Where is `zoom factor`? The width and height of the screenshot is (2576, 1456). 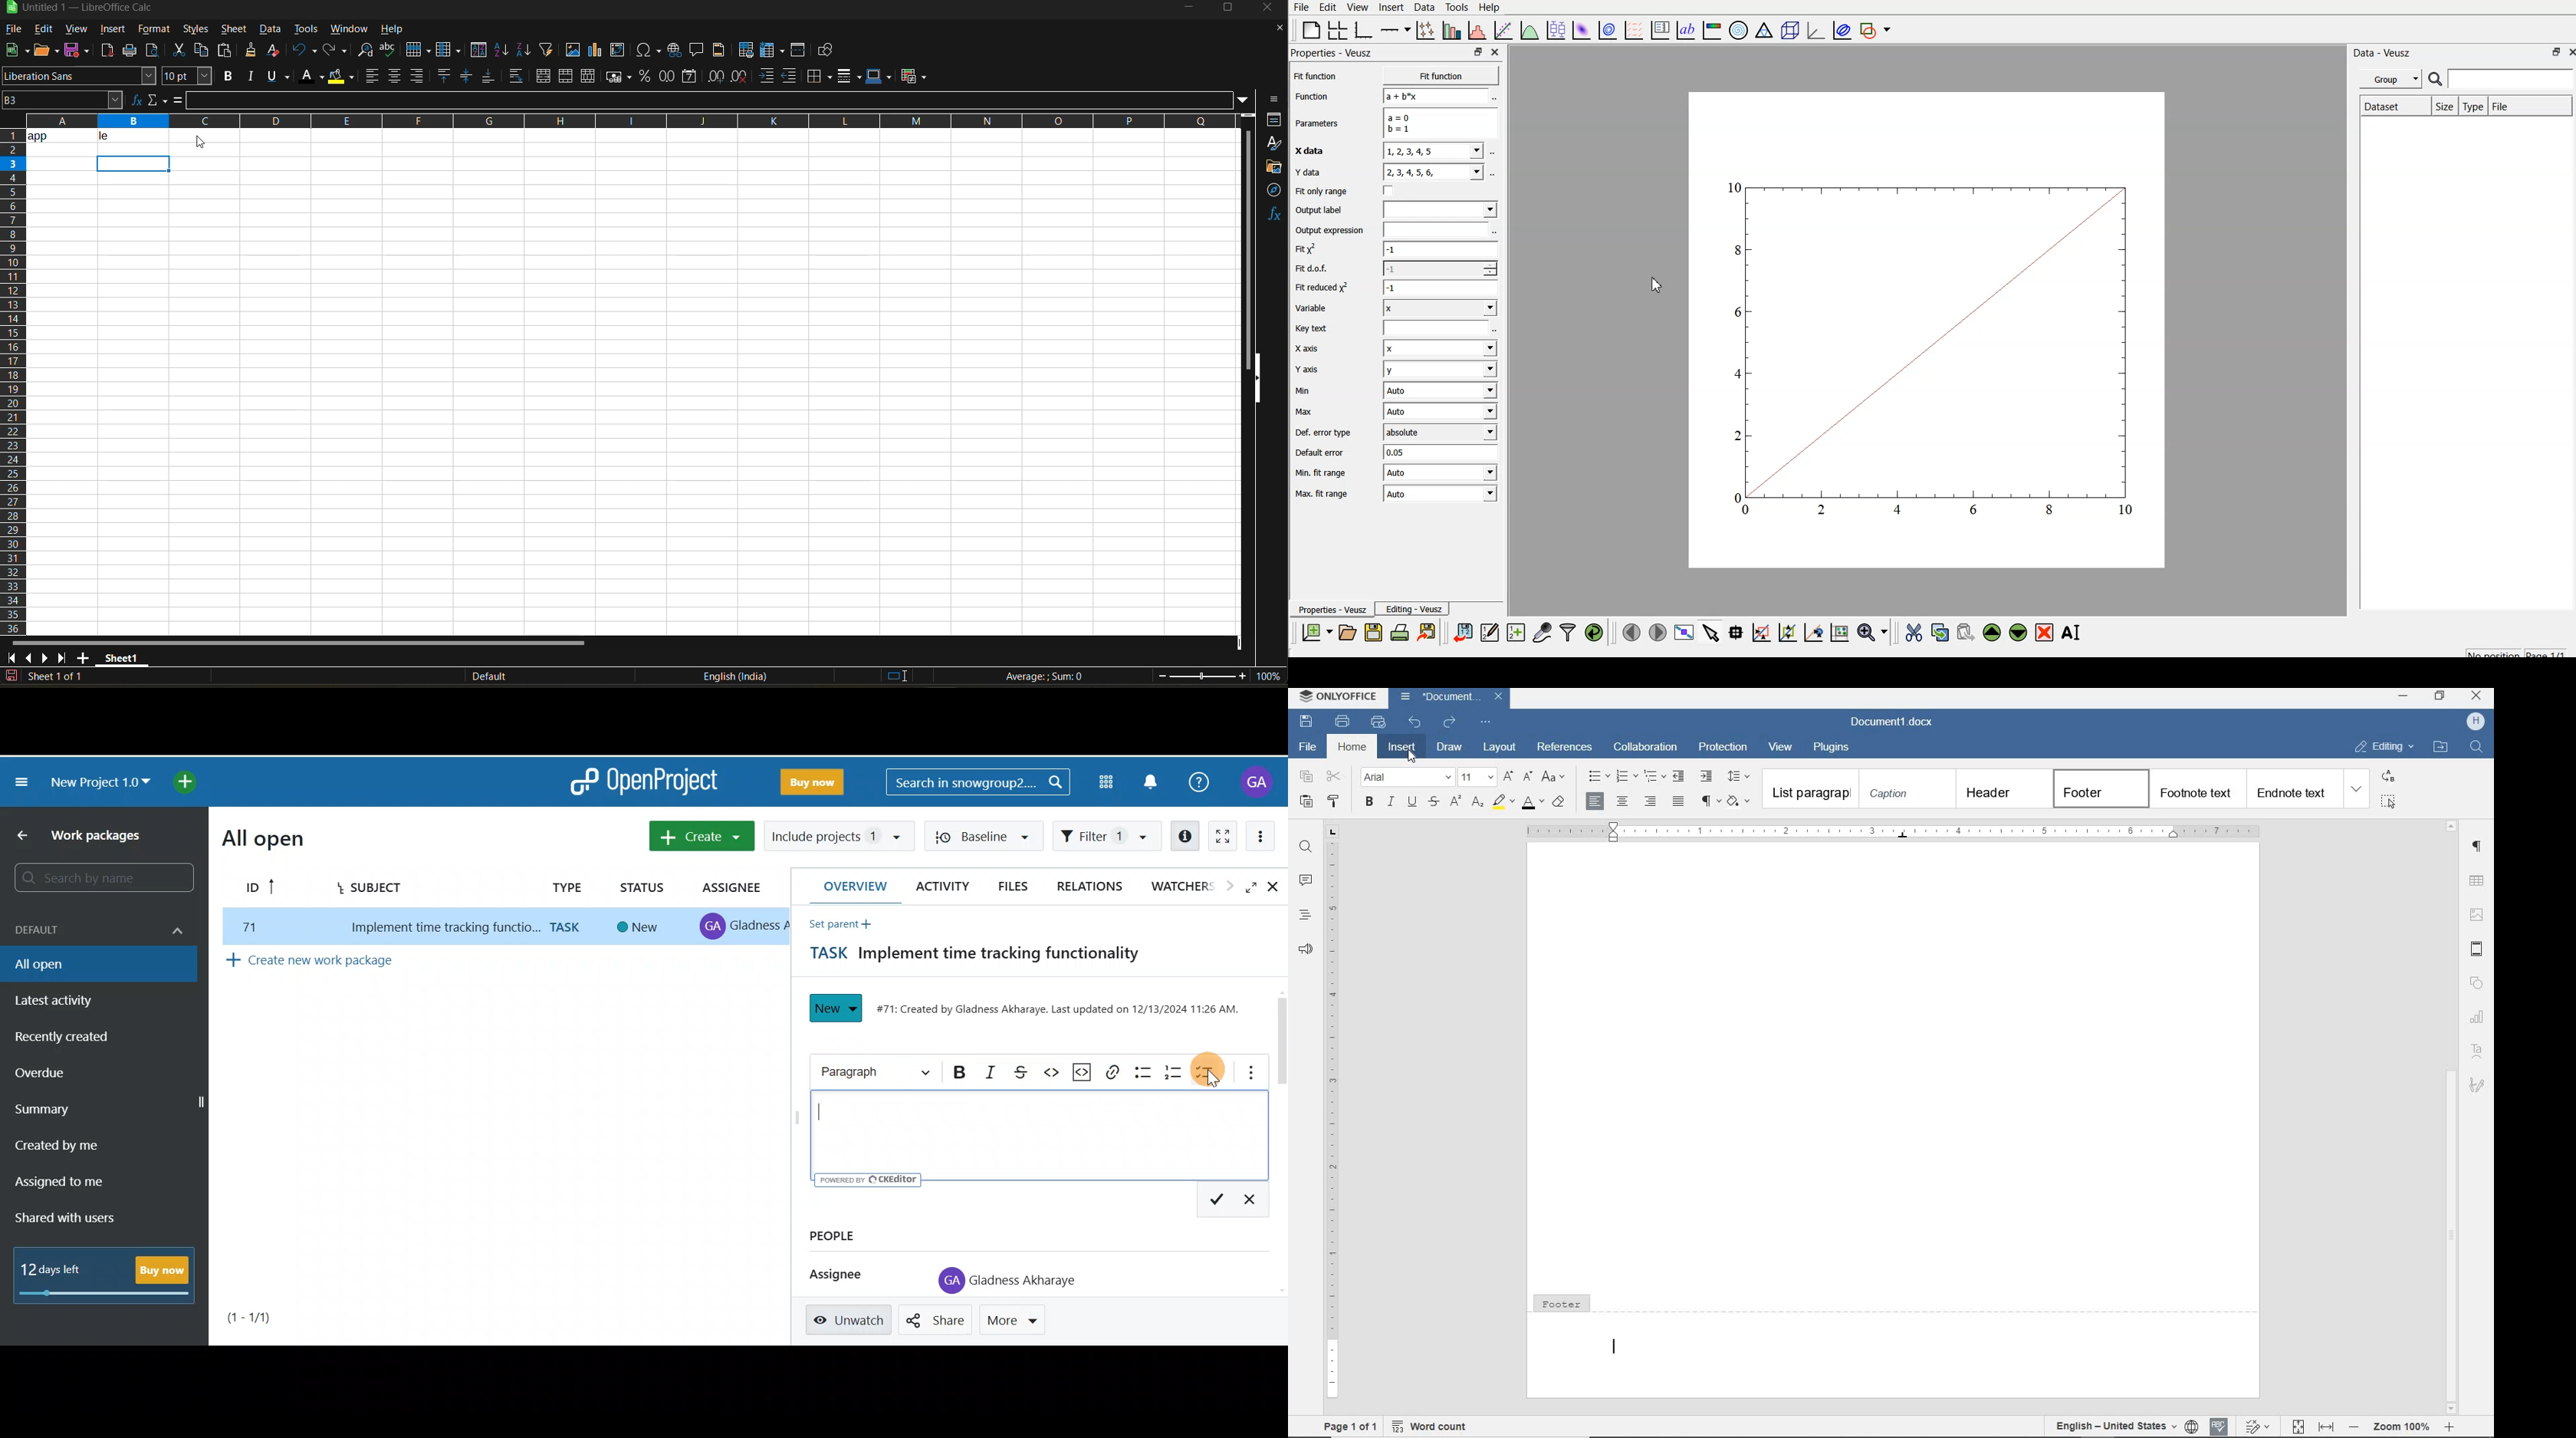 zoom factor is located at coordinates (1271, 678).